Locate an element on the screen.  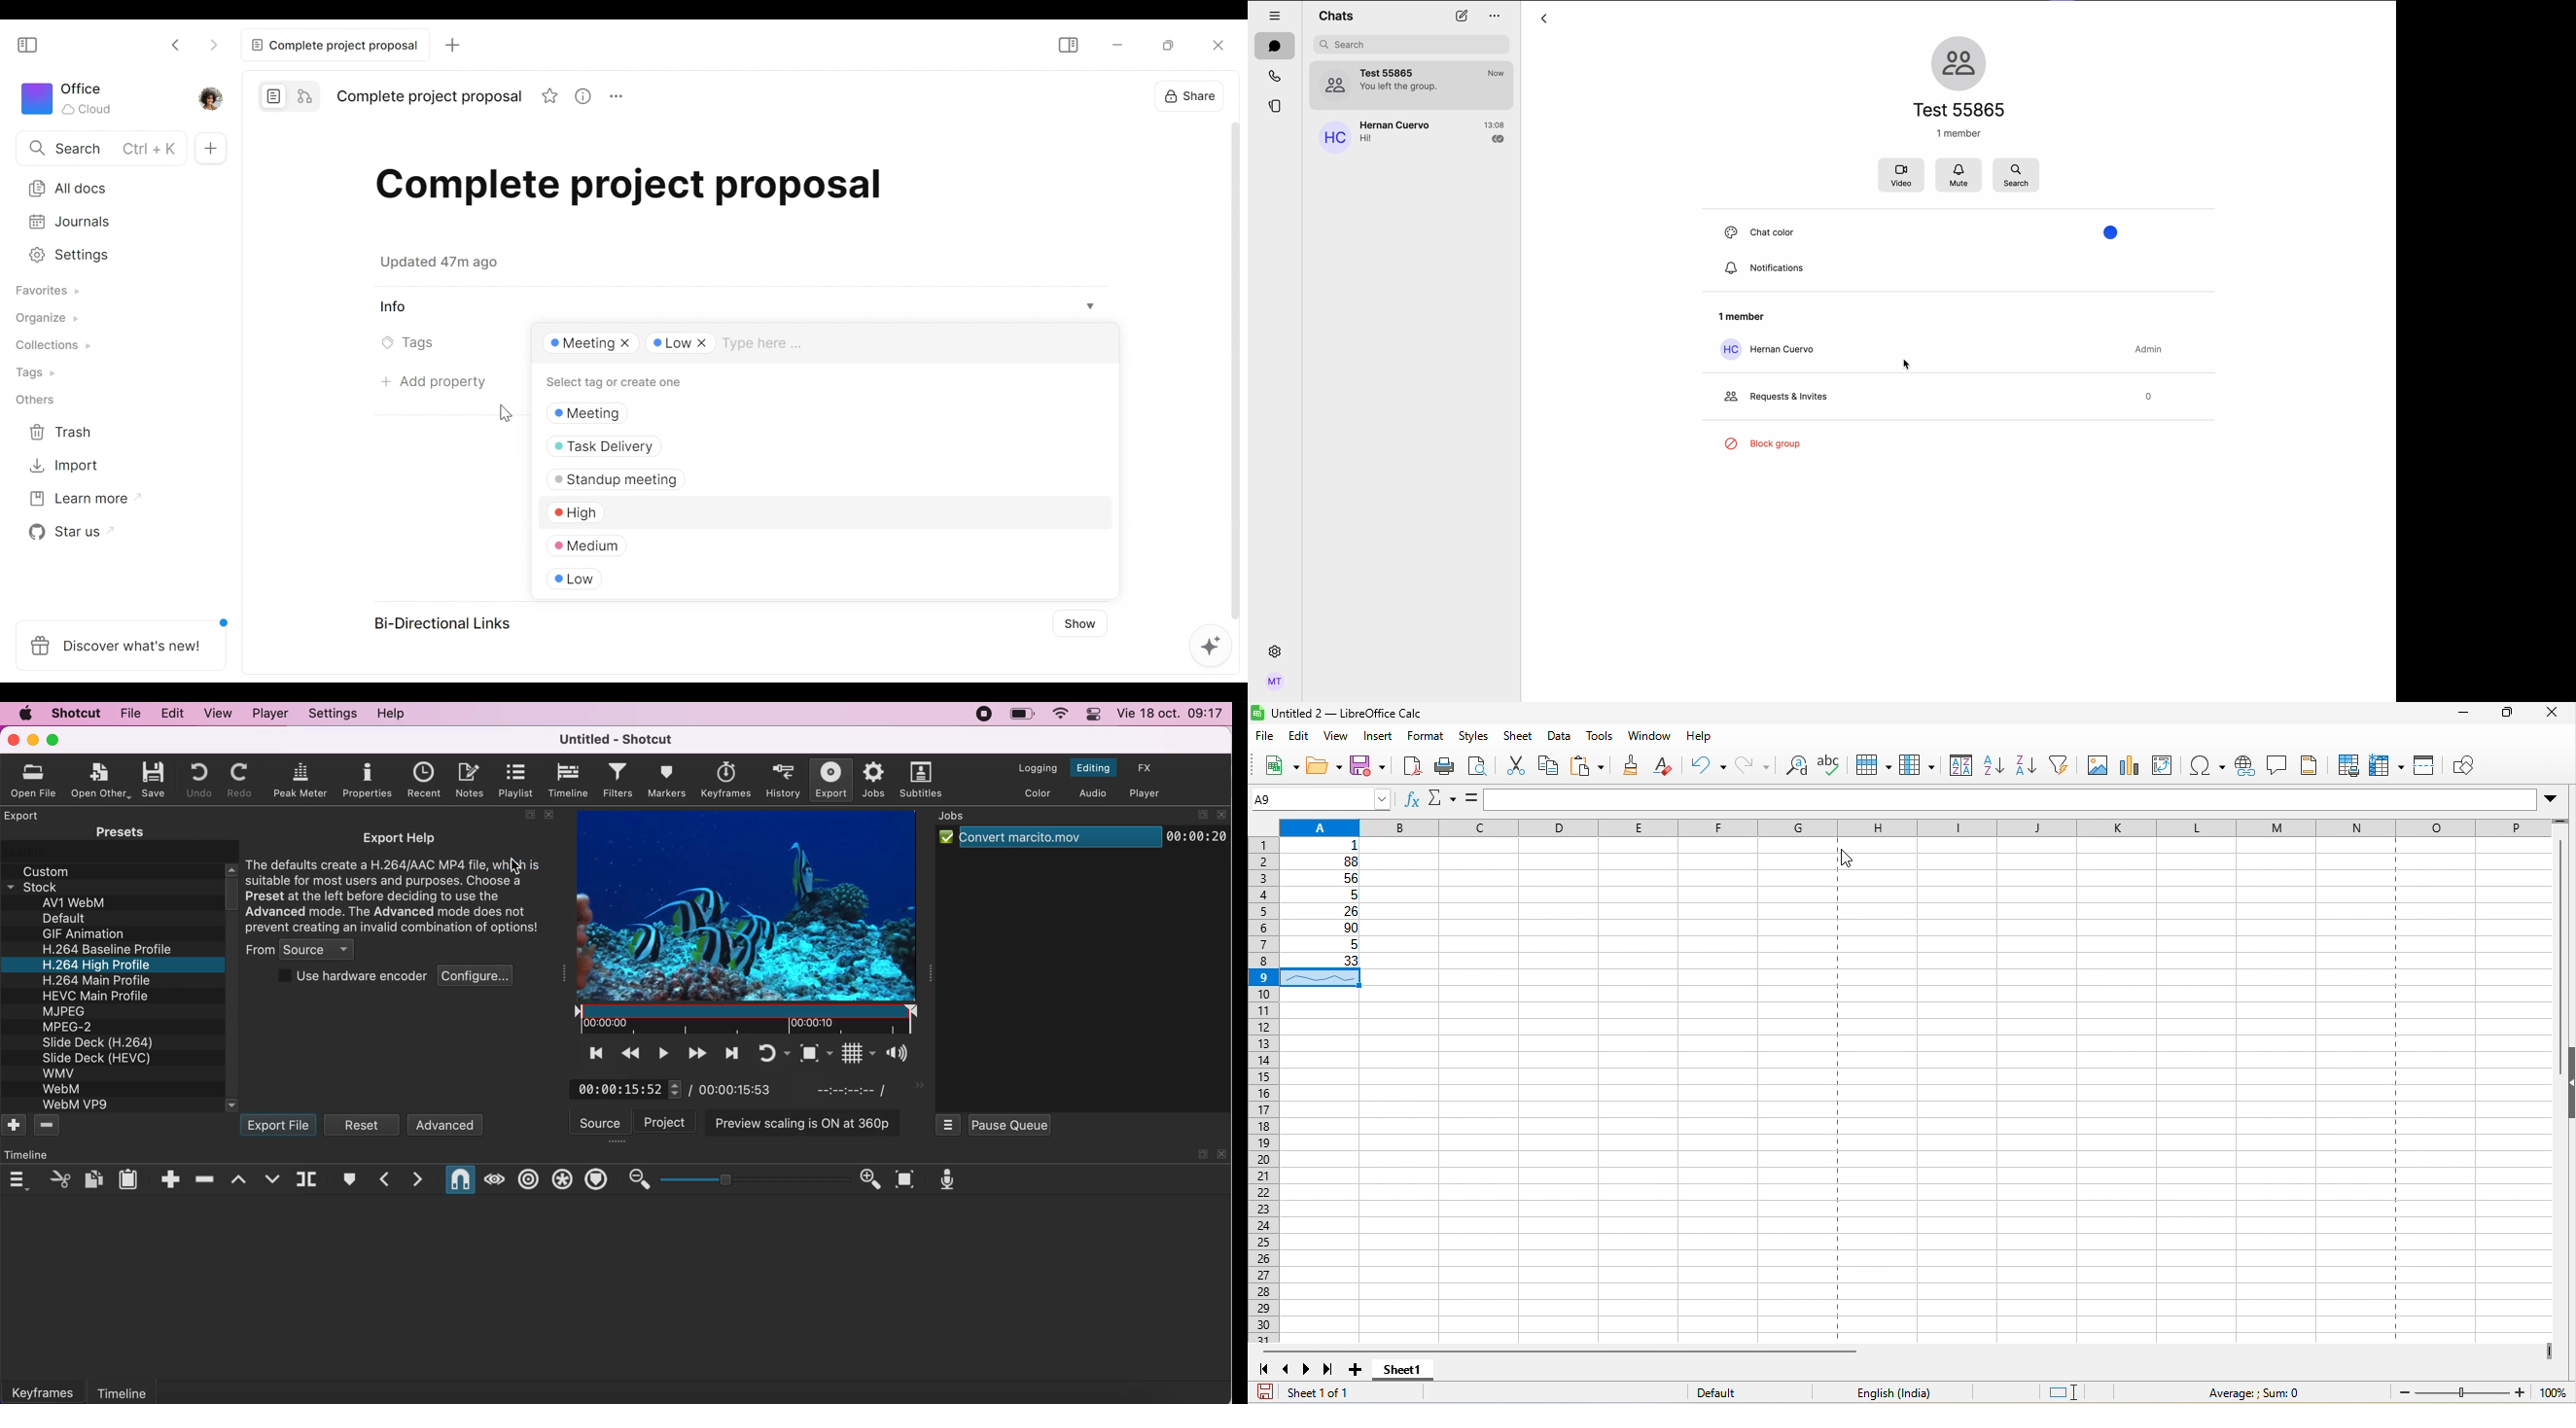
Block group is located at coordinates (1780, 444).